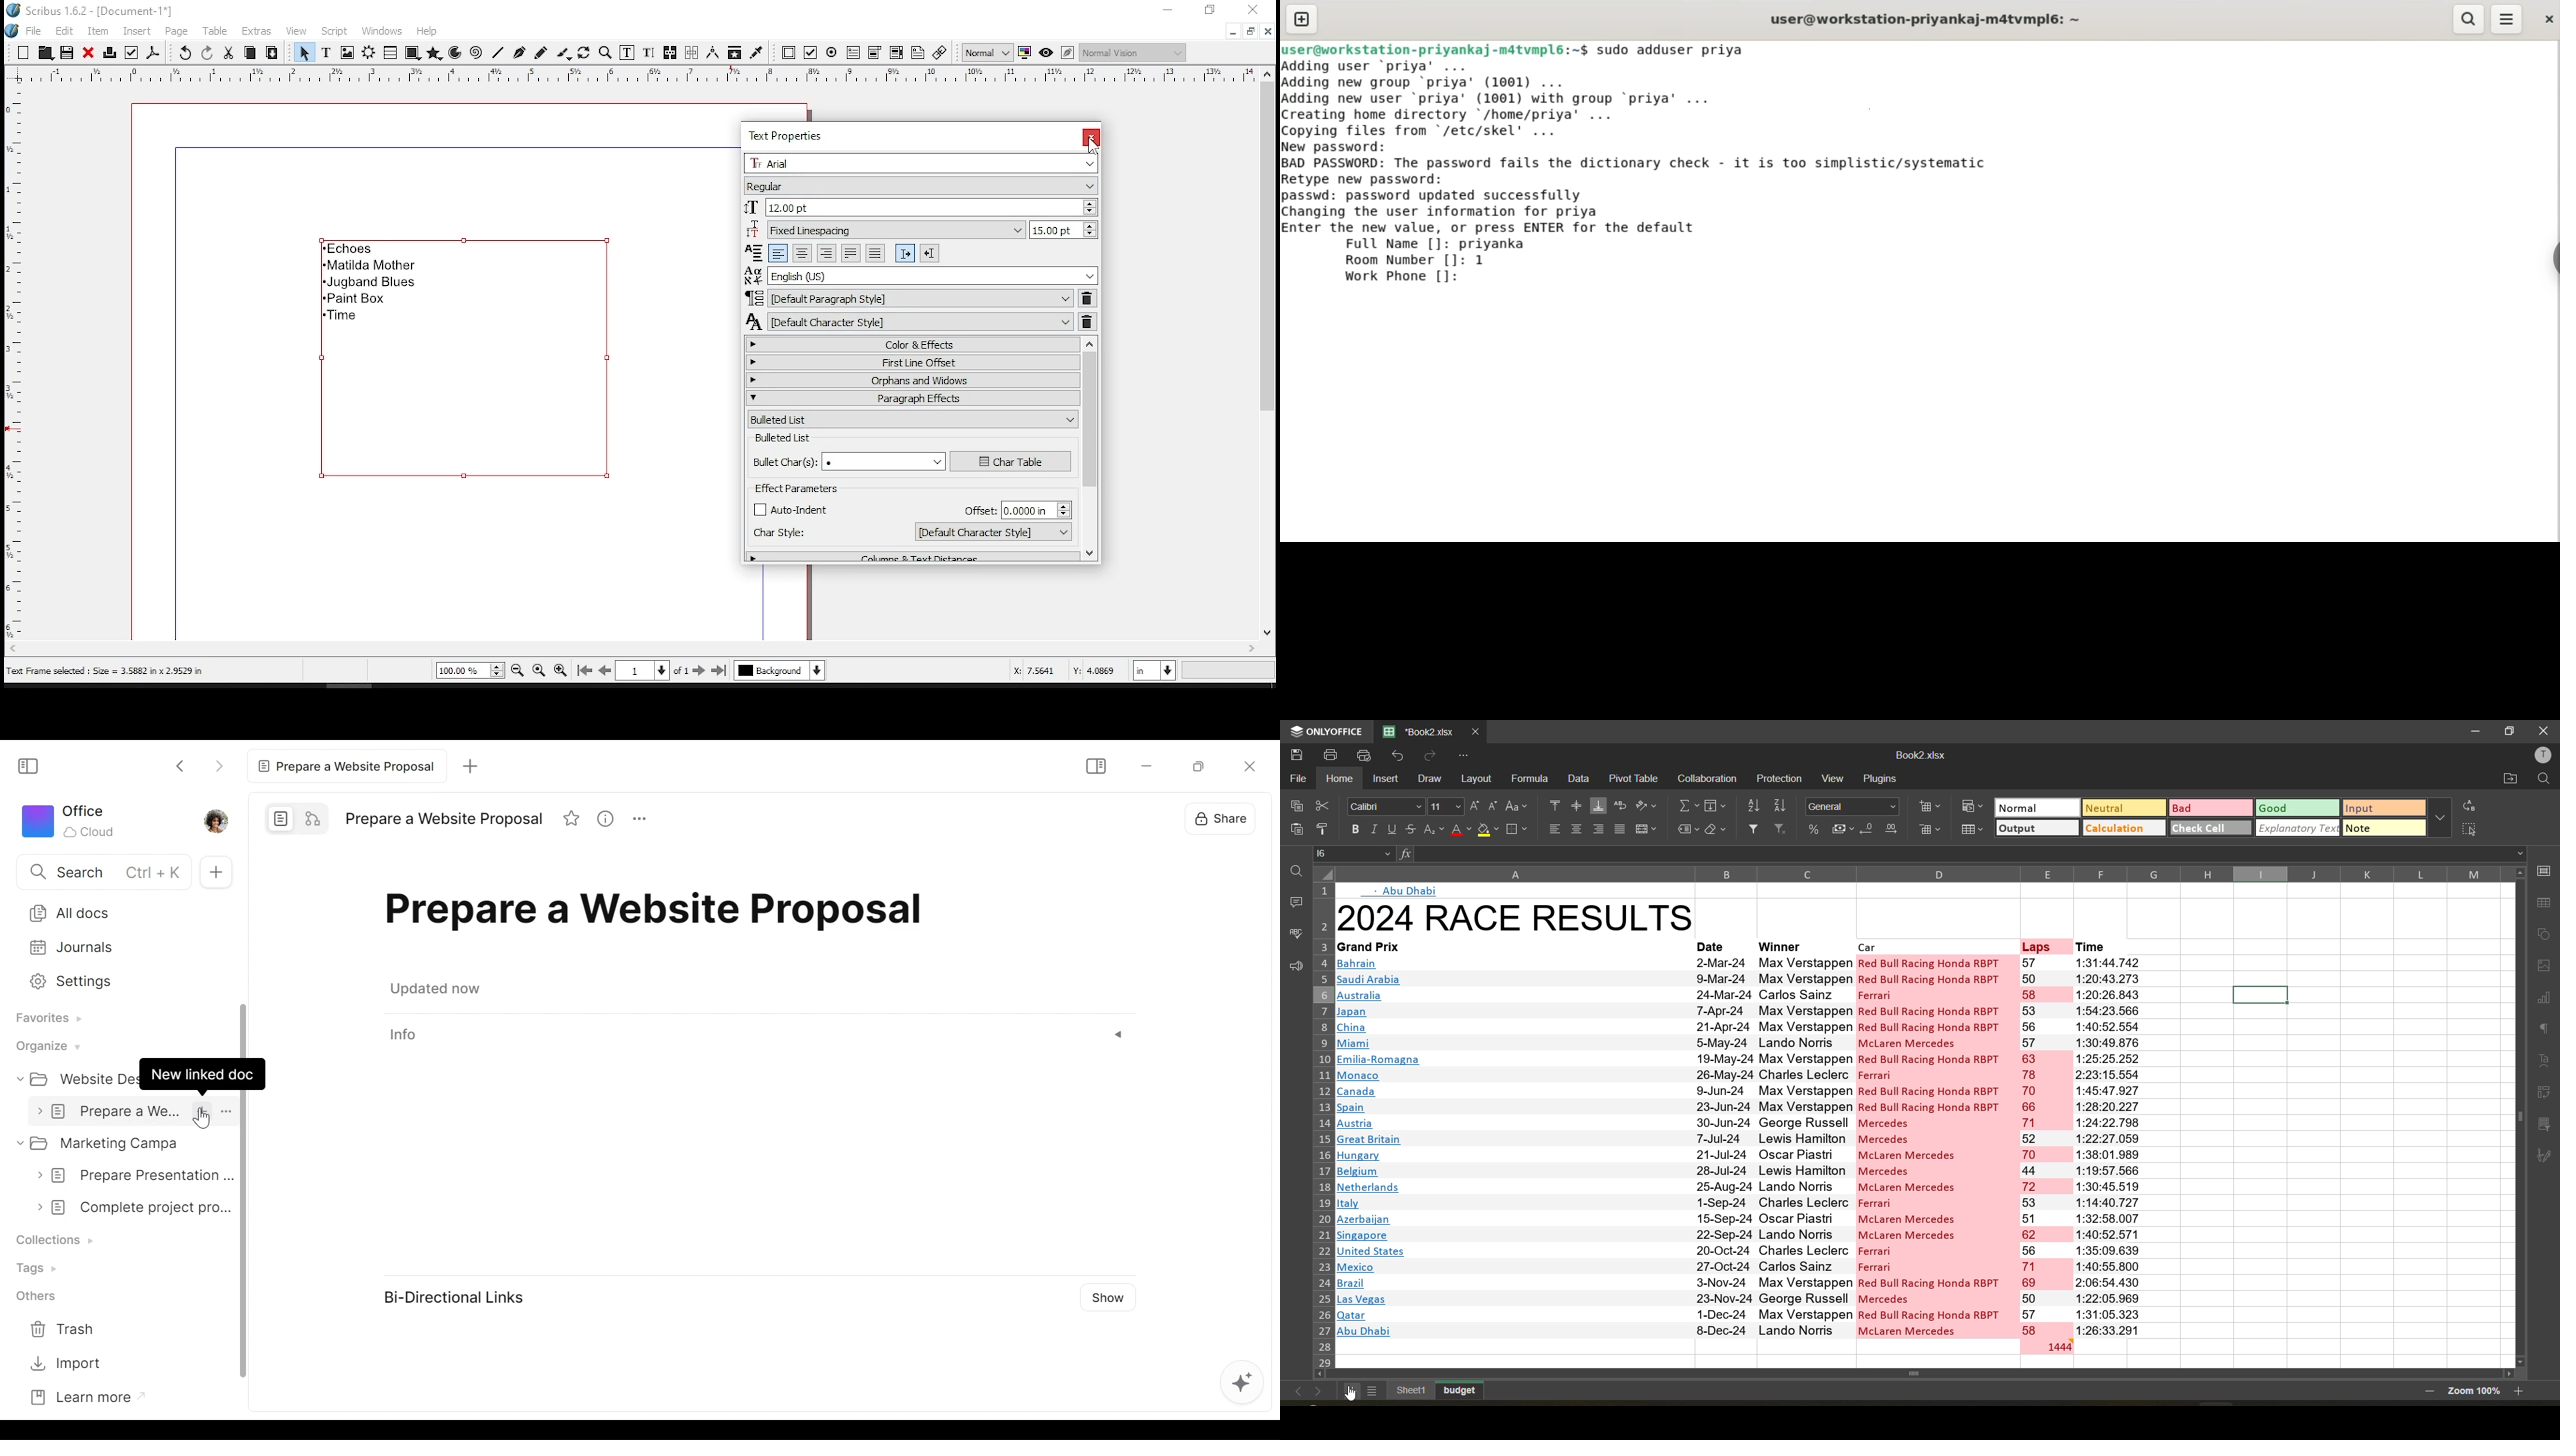 This screenshot has height=1456, width=2576. I want to click on laps, so click(2047, 1144).